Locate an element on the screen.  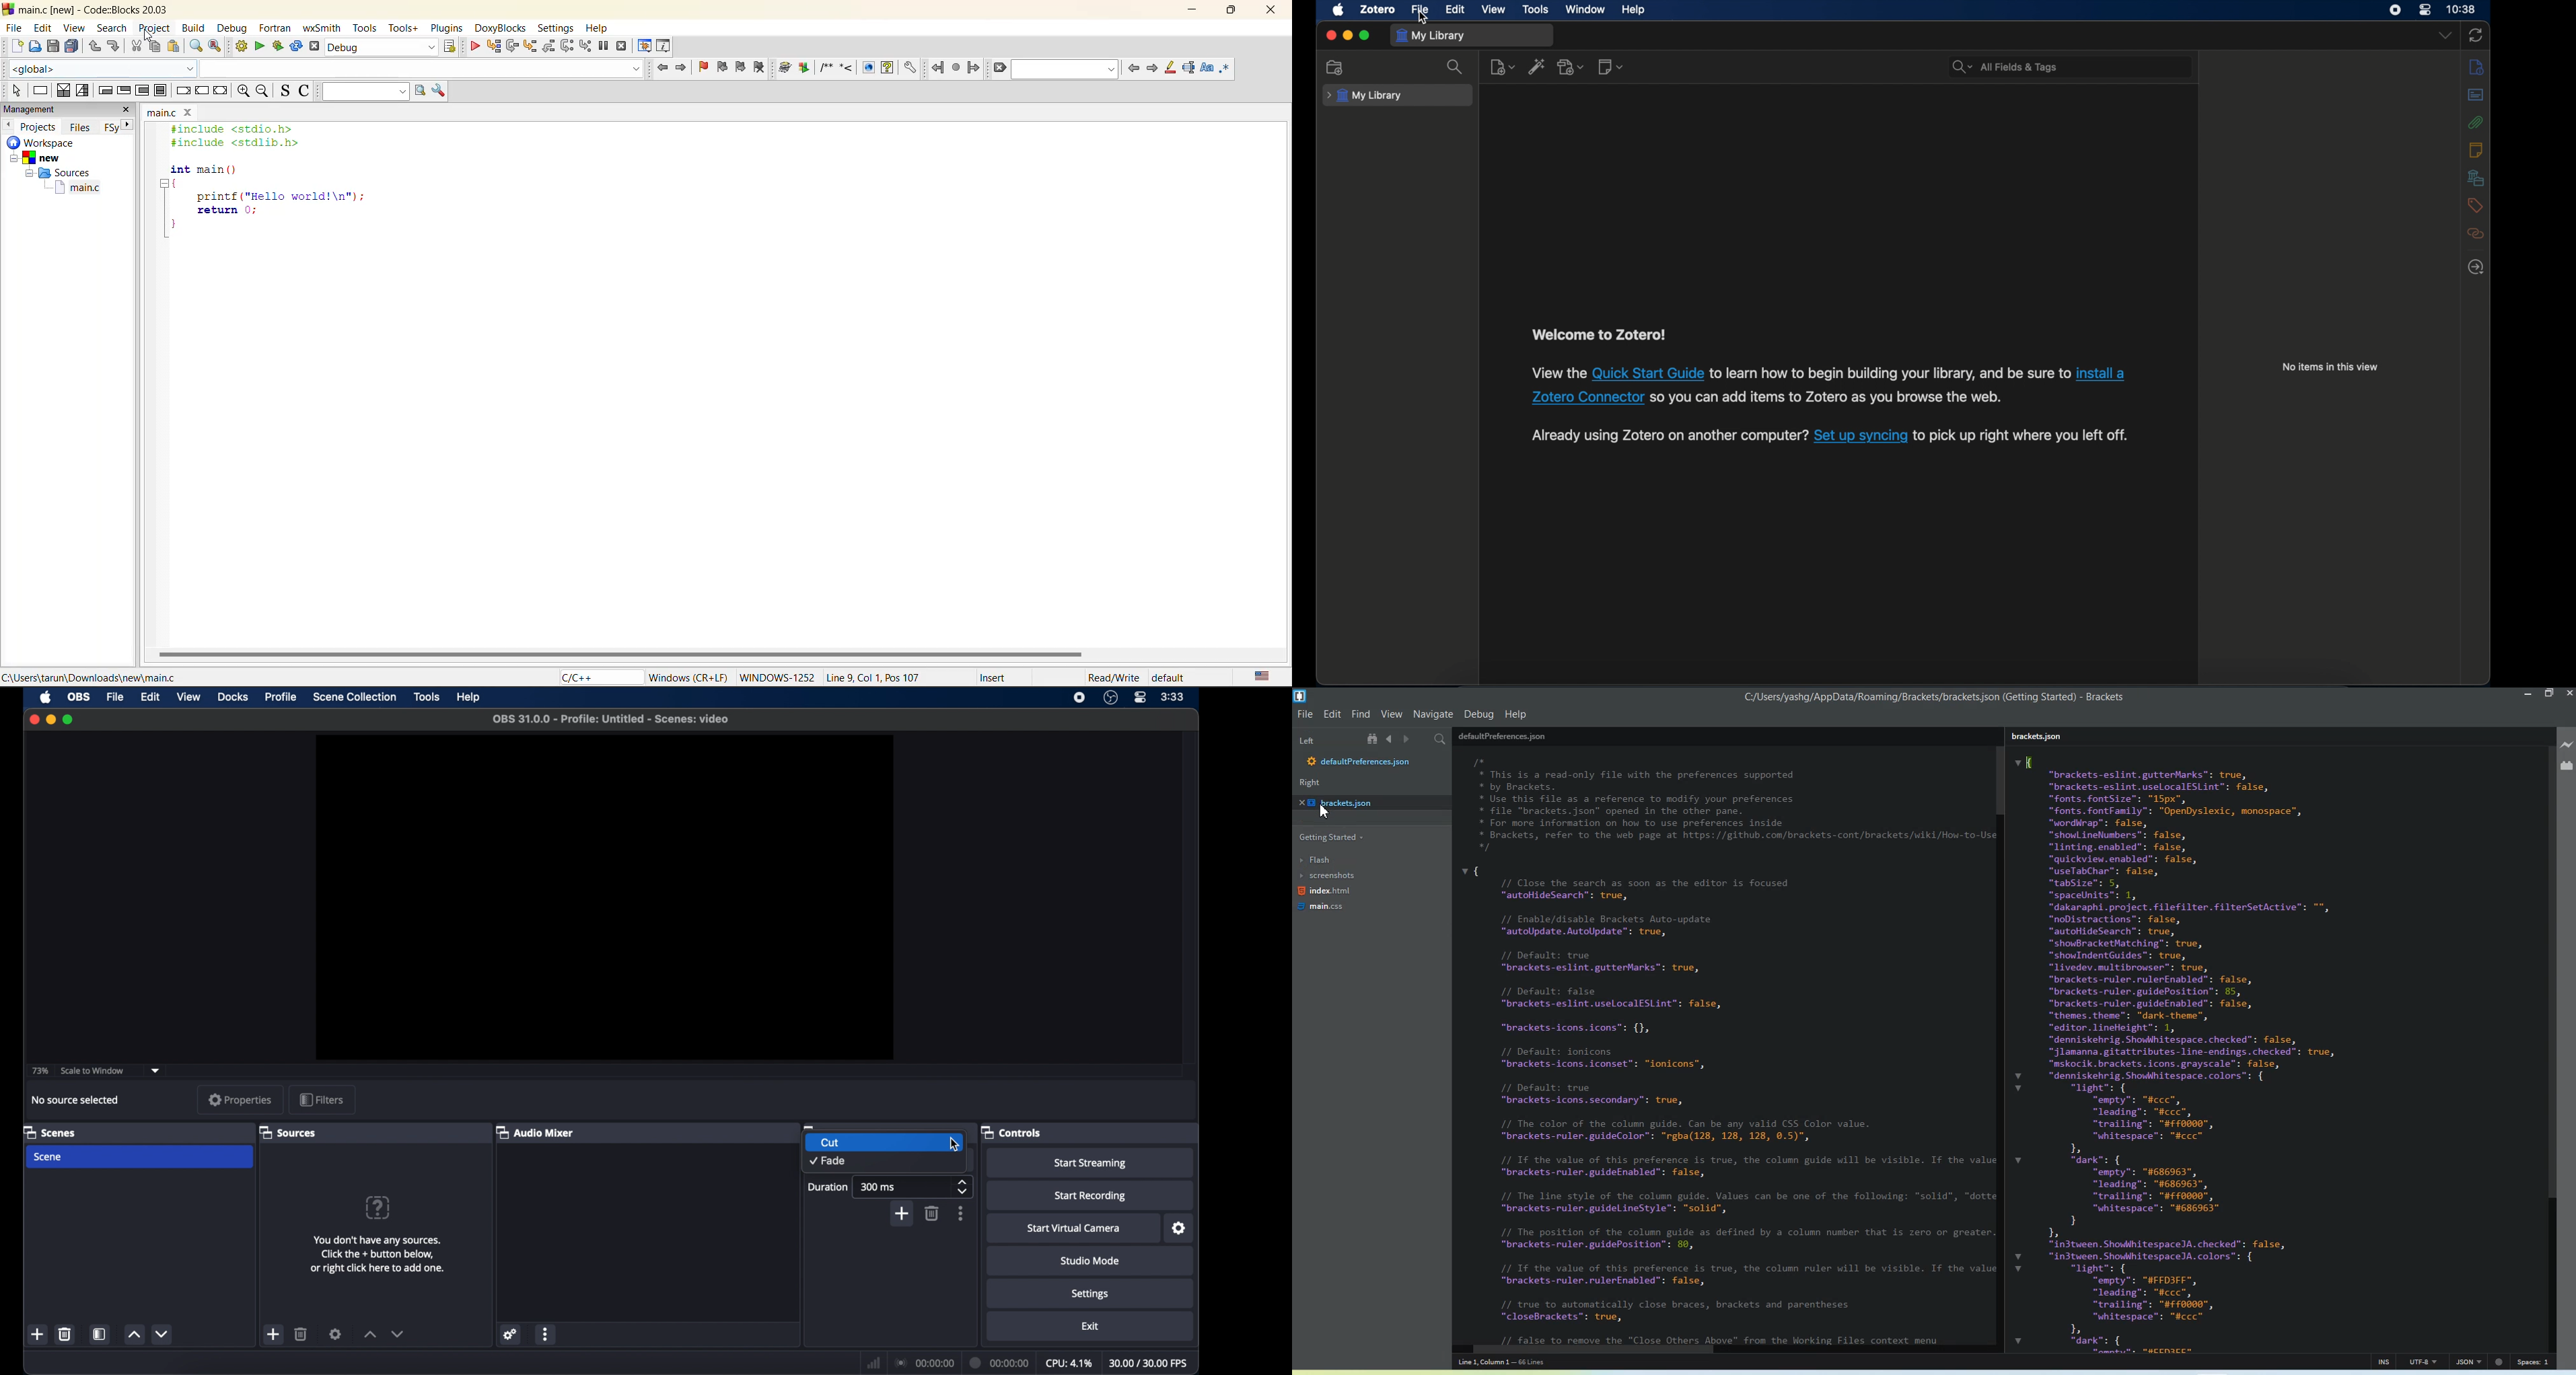
block instruction is located at coordinates (162, 89).